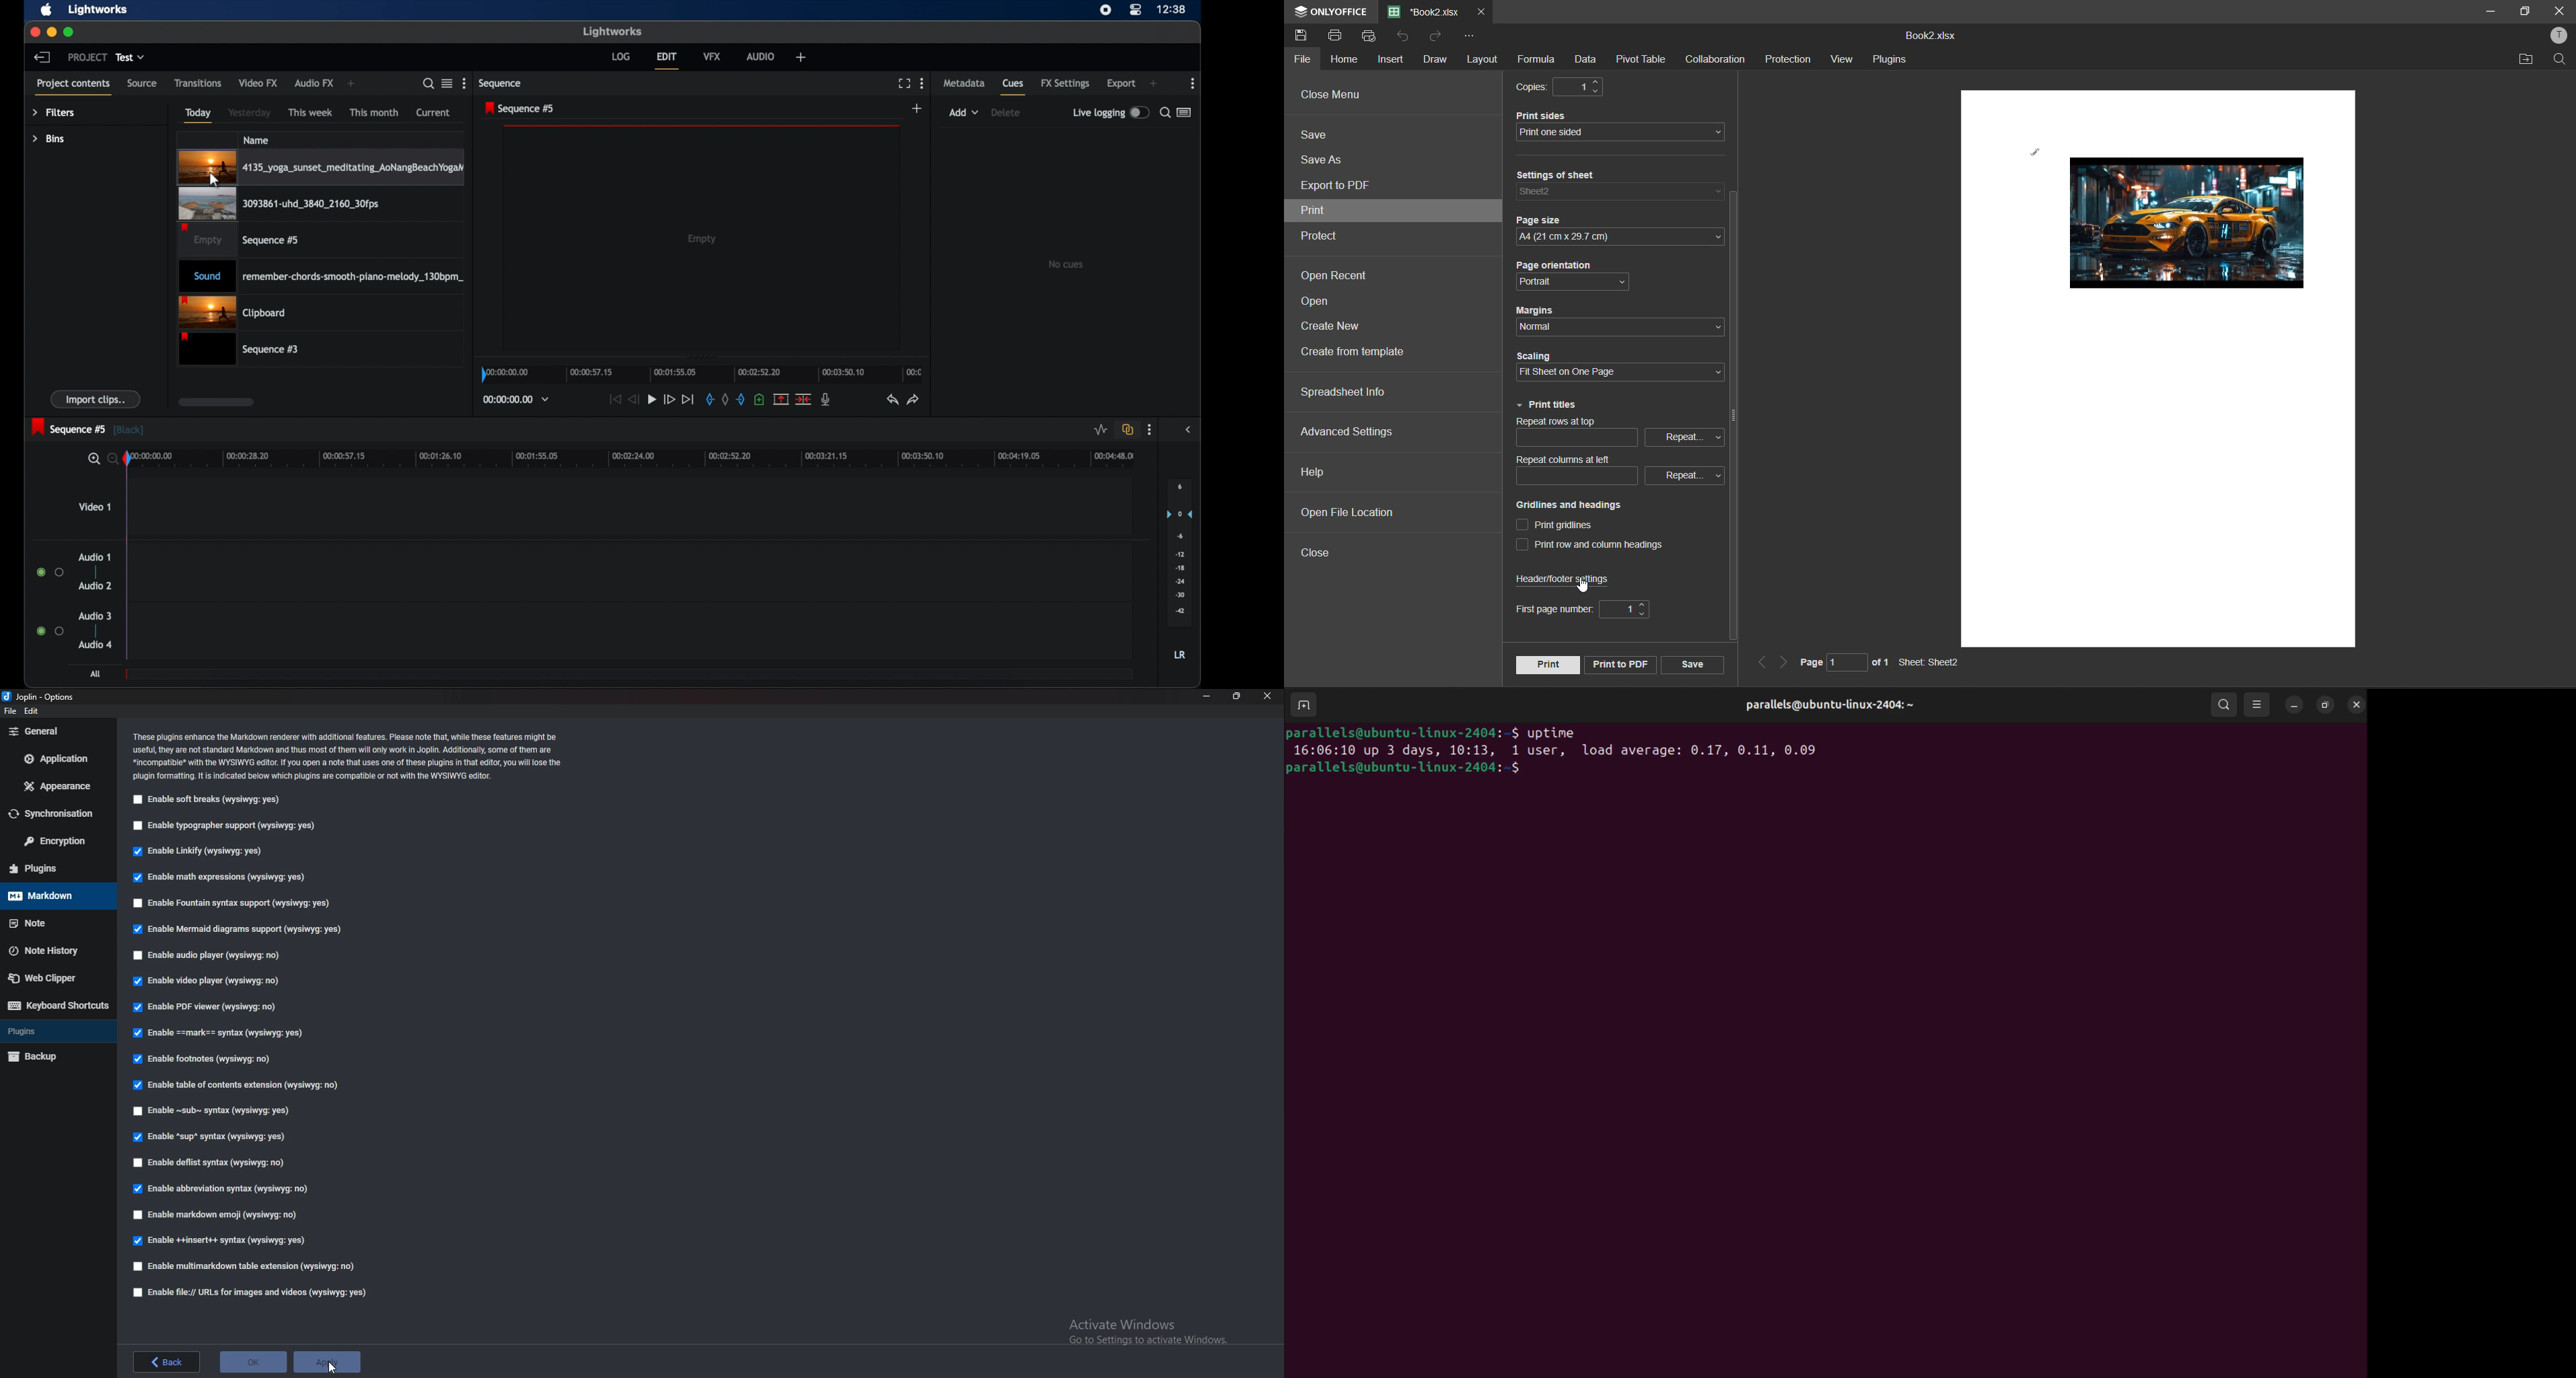 The height and width of the screenshot is (1400, 2576). What do you see at coordinates (1578, 275) in the screenshot?
I see `page orientation` at bounding box center [1578, 275].